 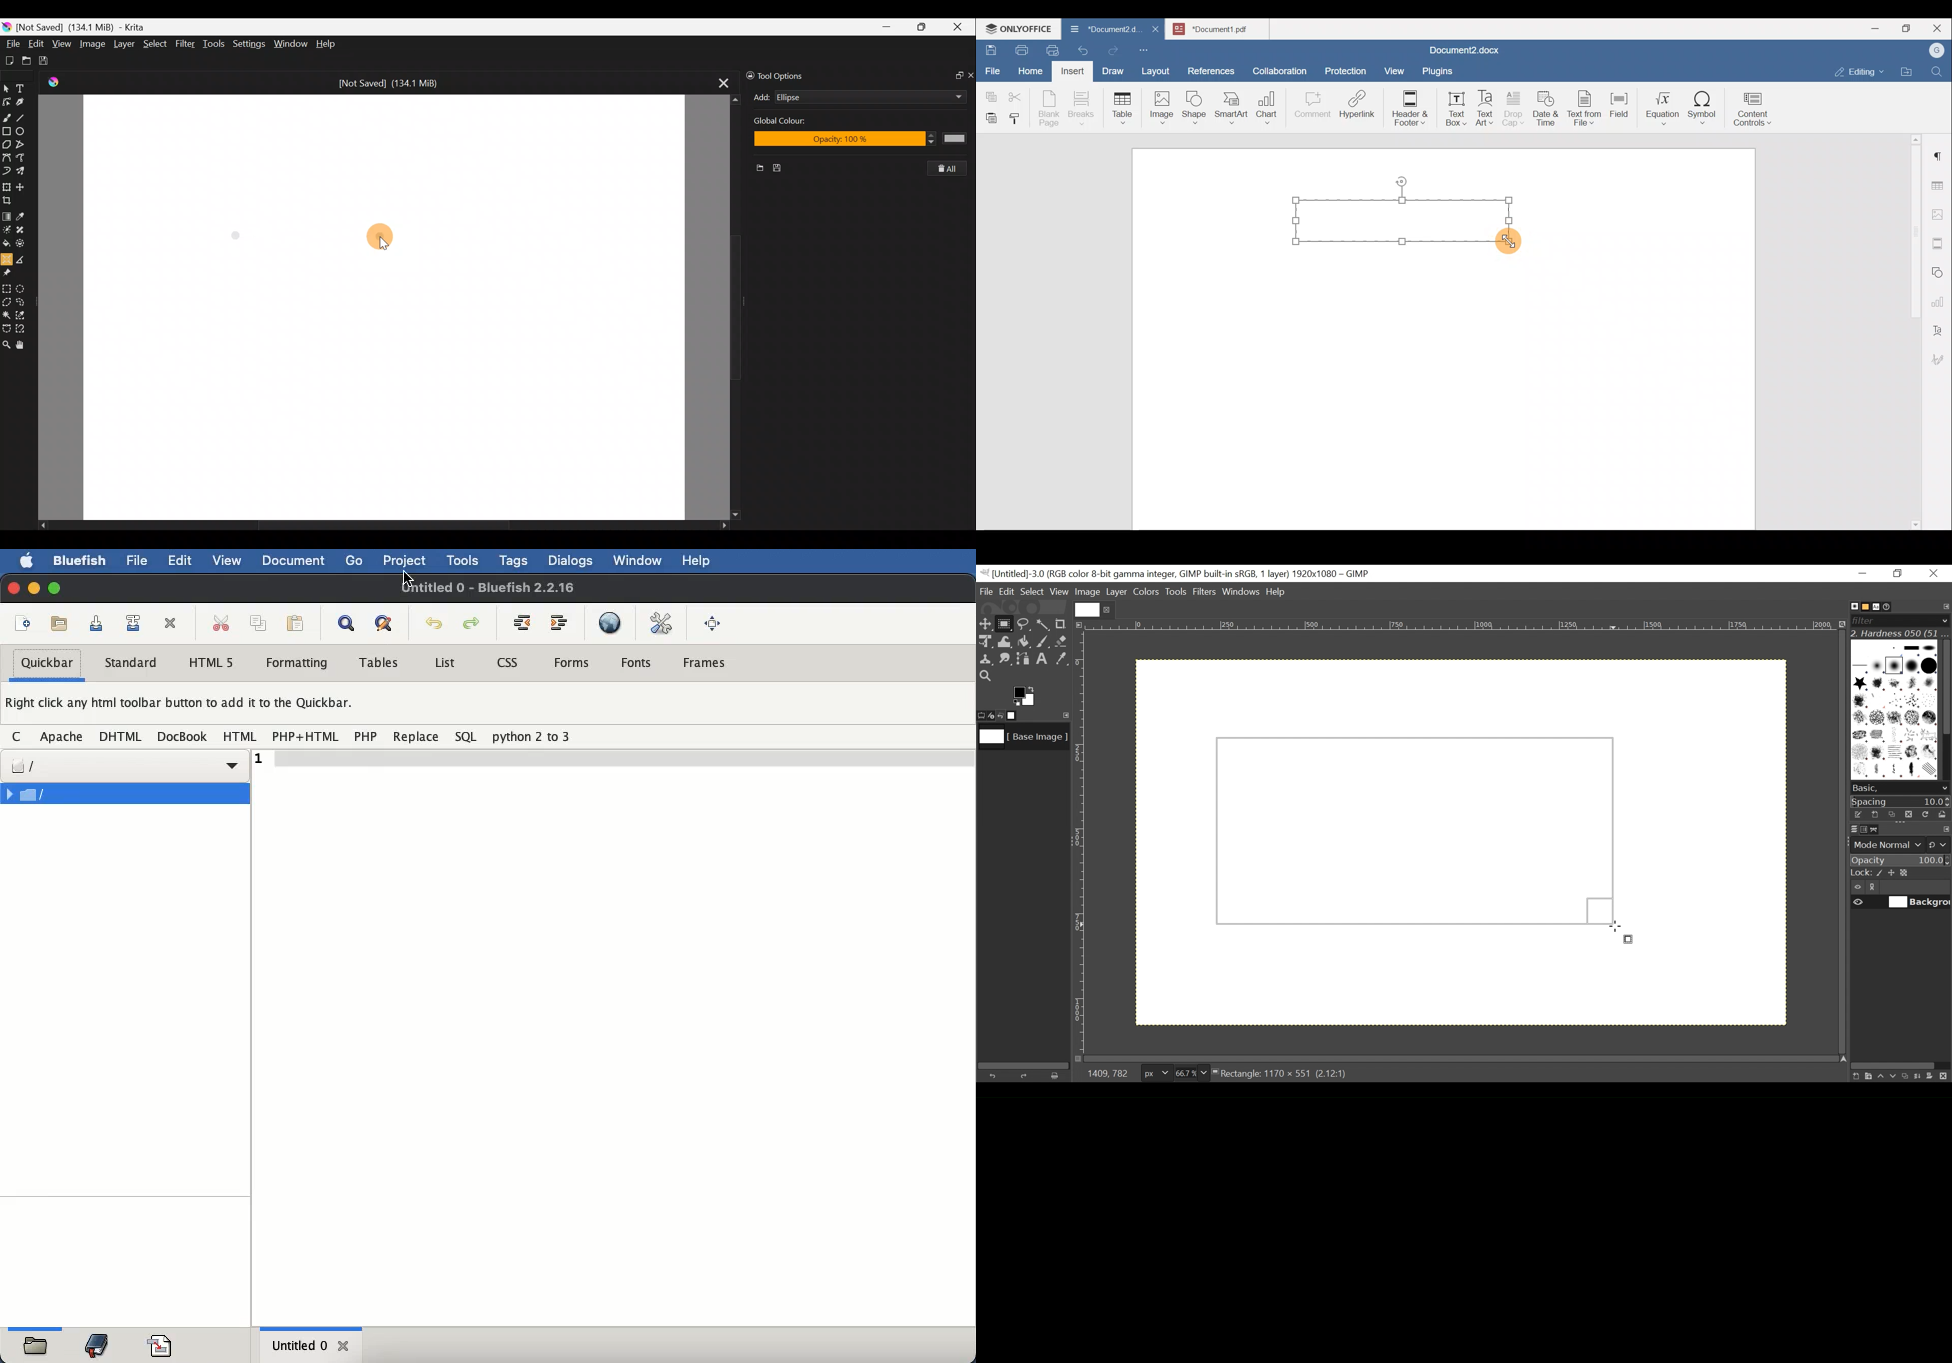 What do you see at coordinates (52, 82) in the screenshot?
I see `Krita Logo` at bounding box center [52, 82].